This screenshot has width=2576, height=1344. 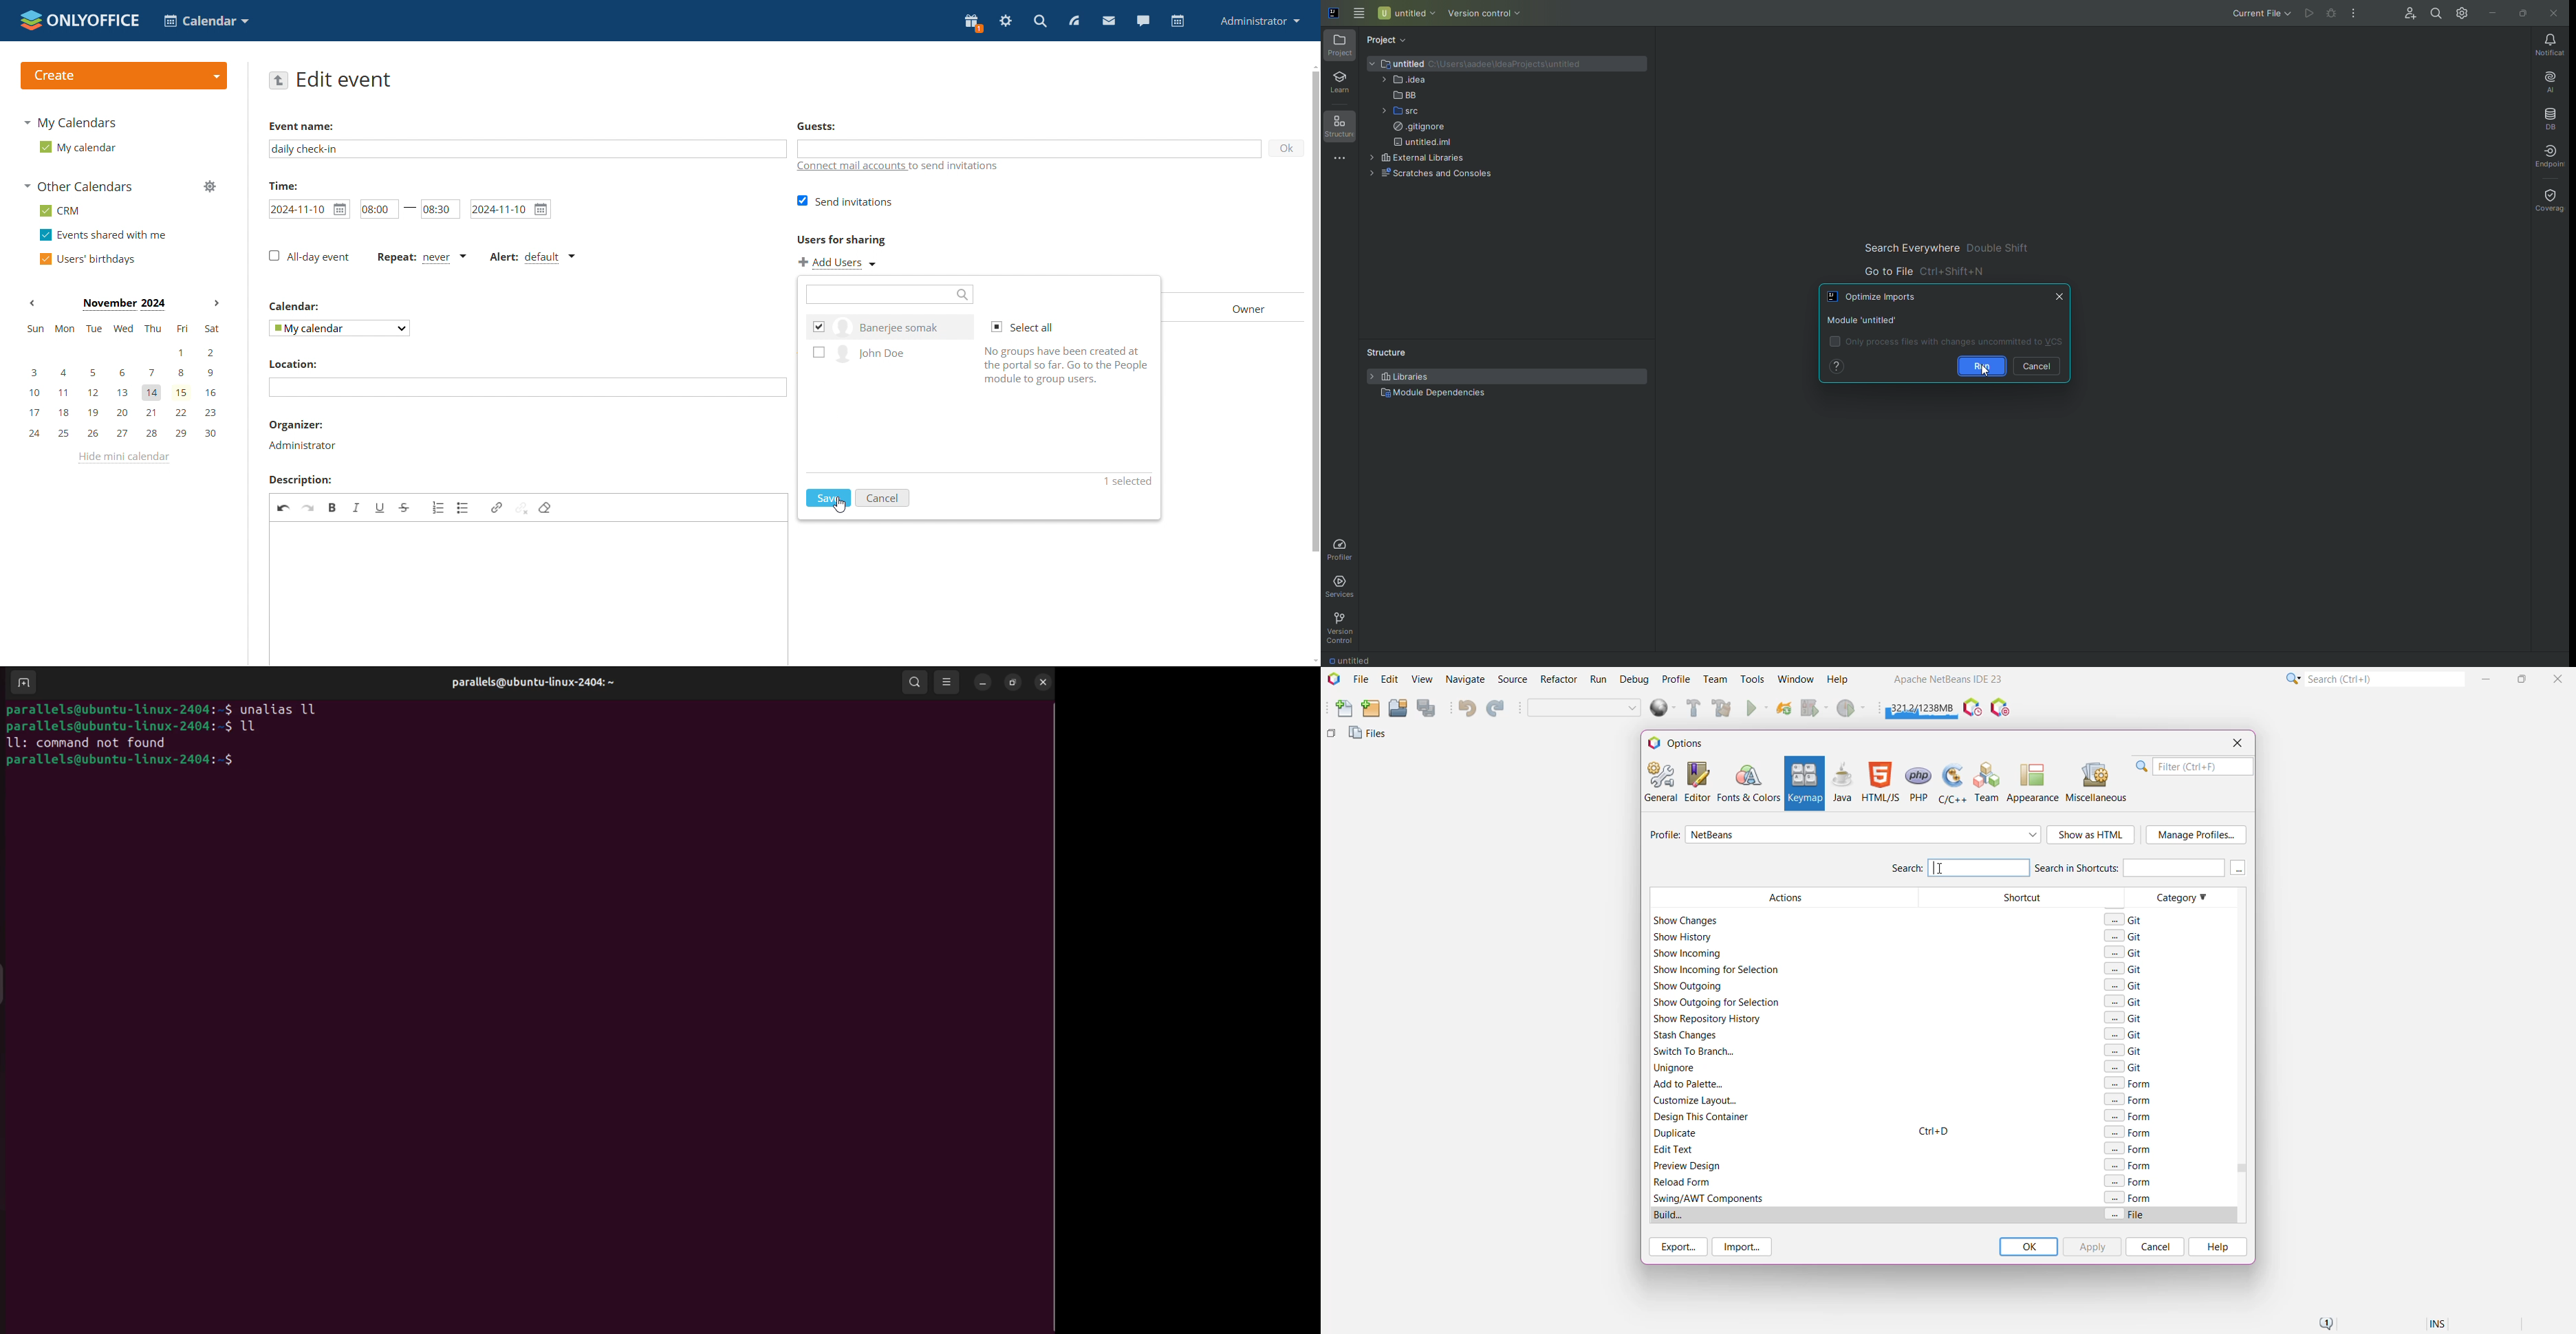 I want to click on create, so click(x=123, y=76).